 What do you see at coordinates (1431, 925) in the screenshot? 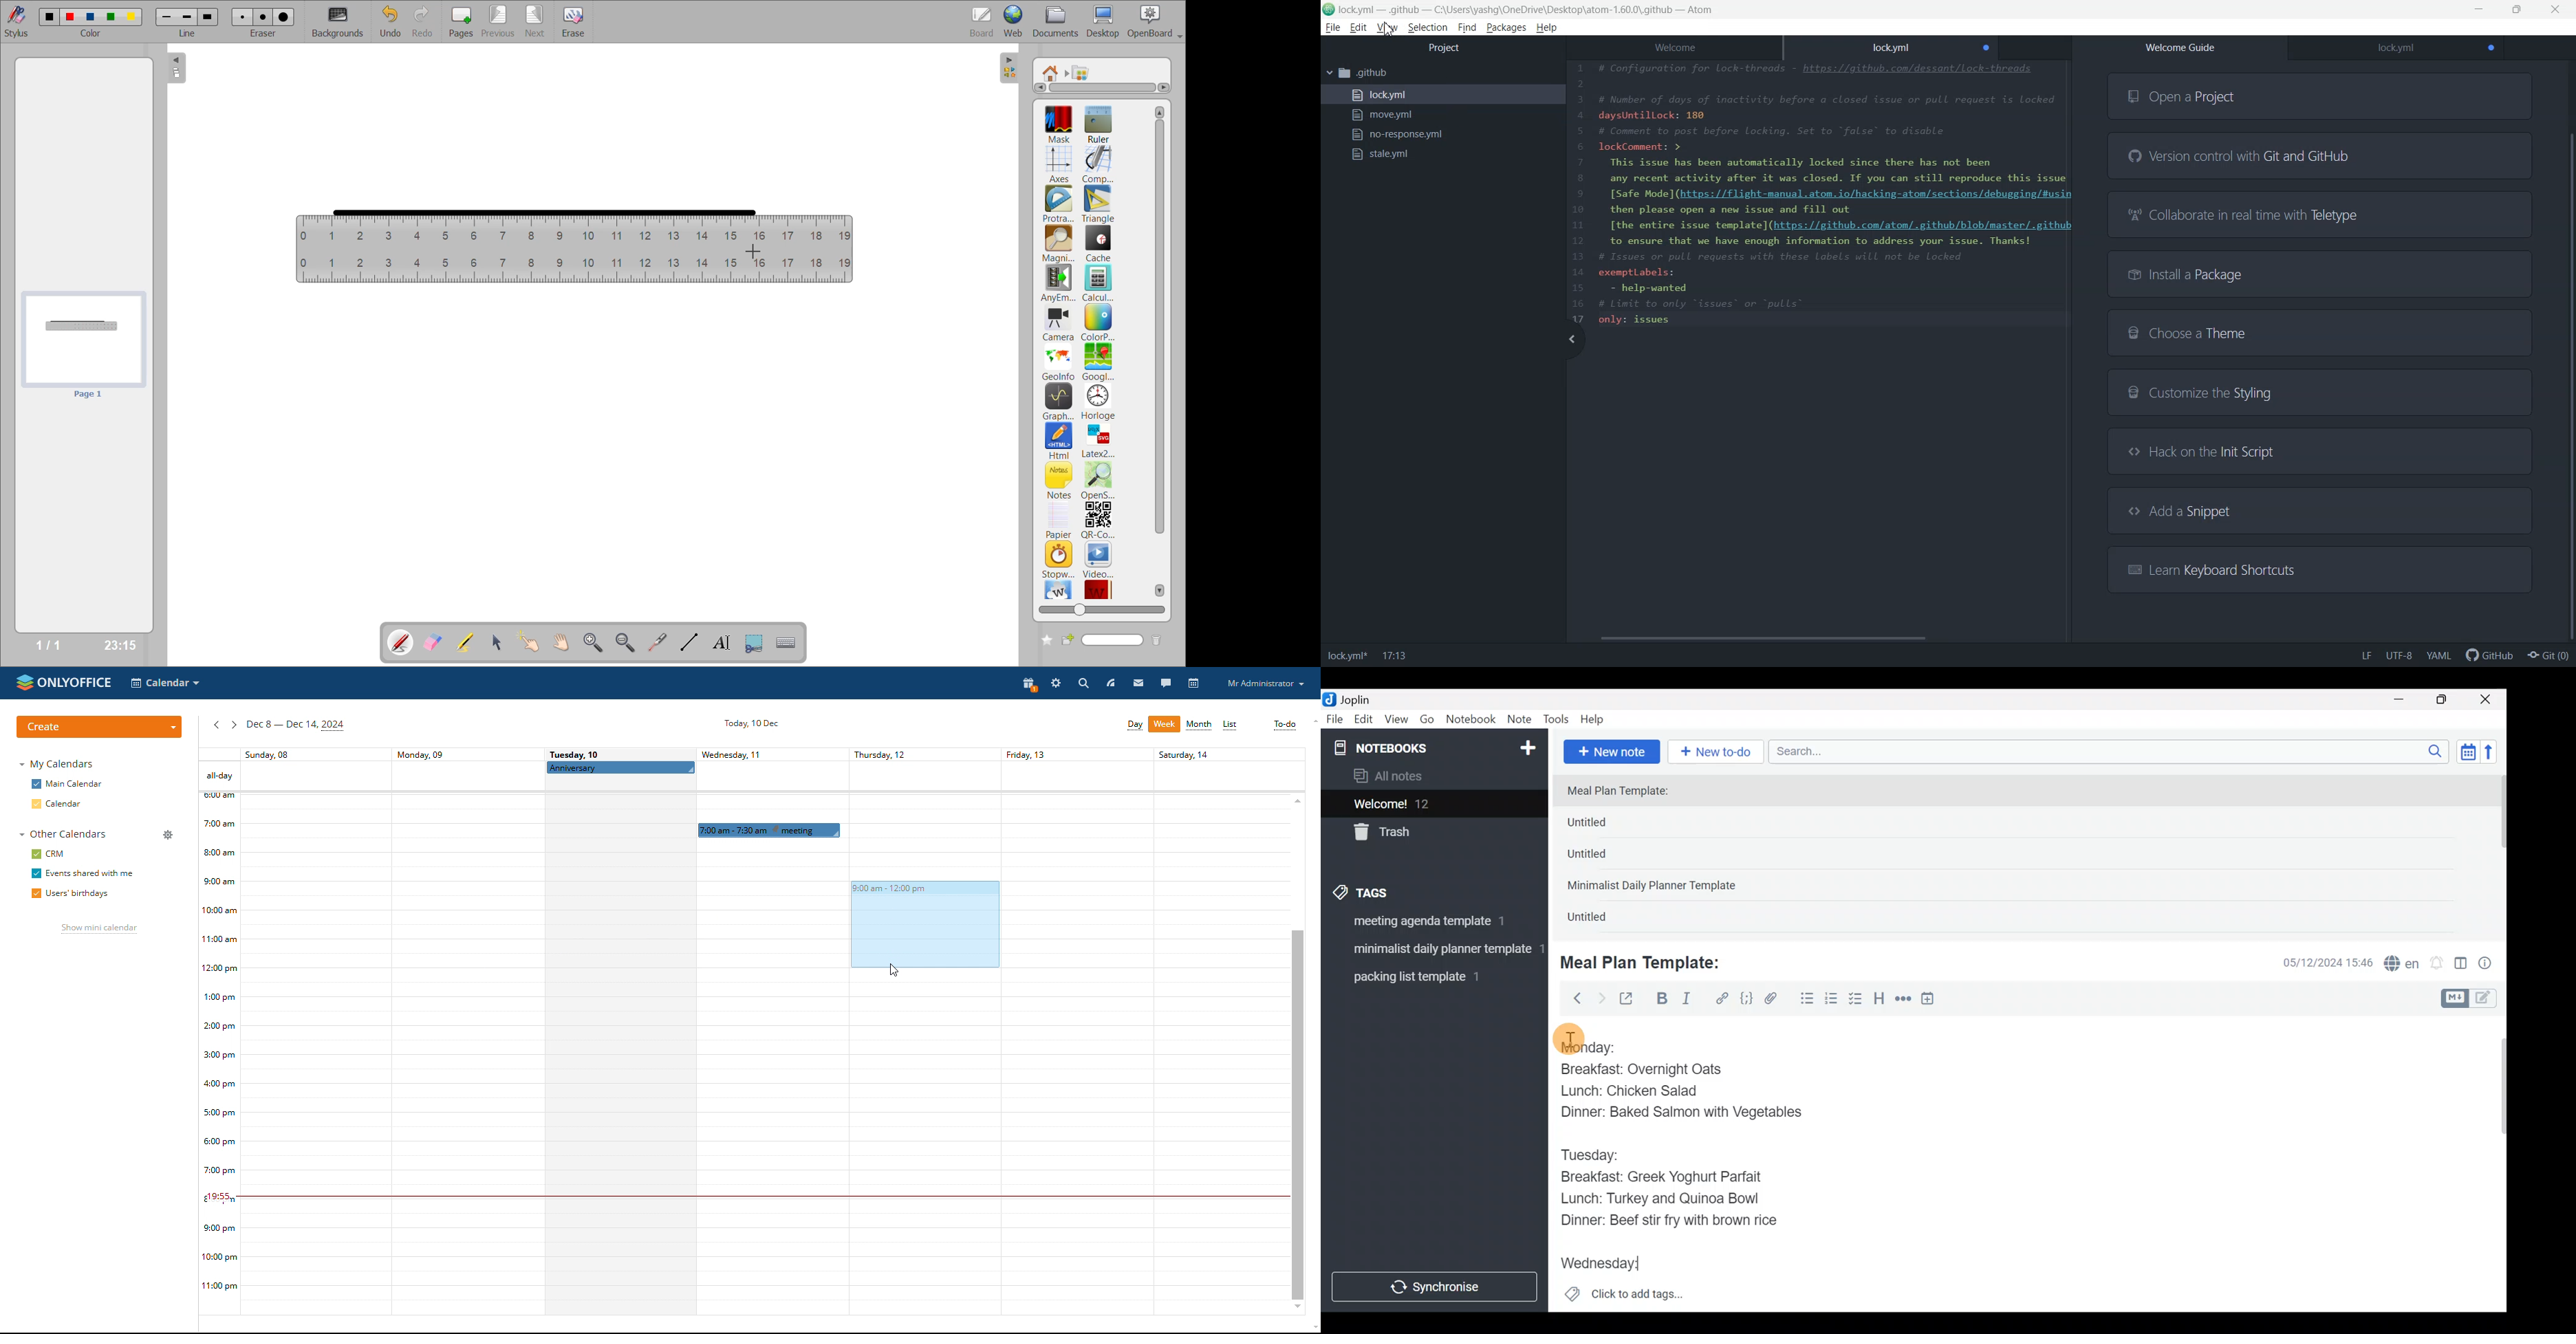
I see `Tag 1` at bounding box center [1431, 925].